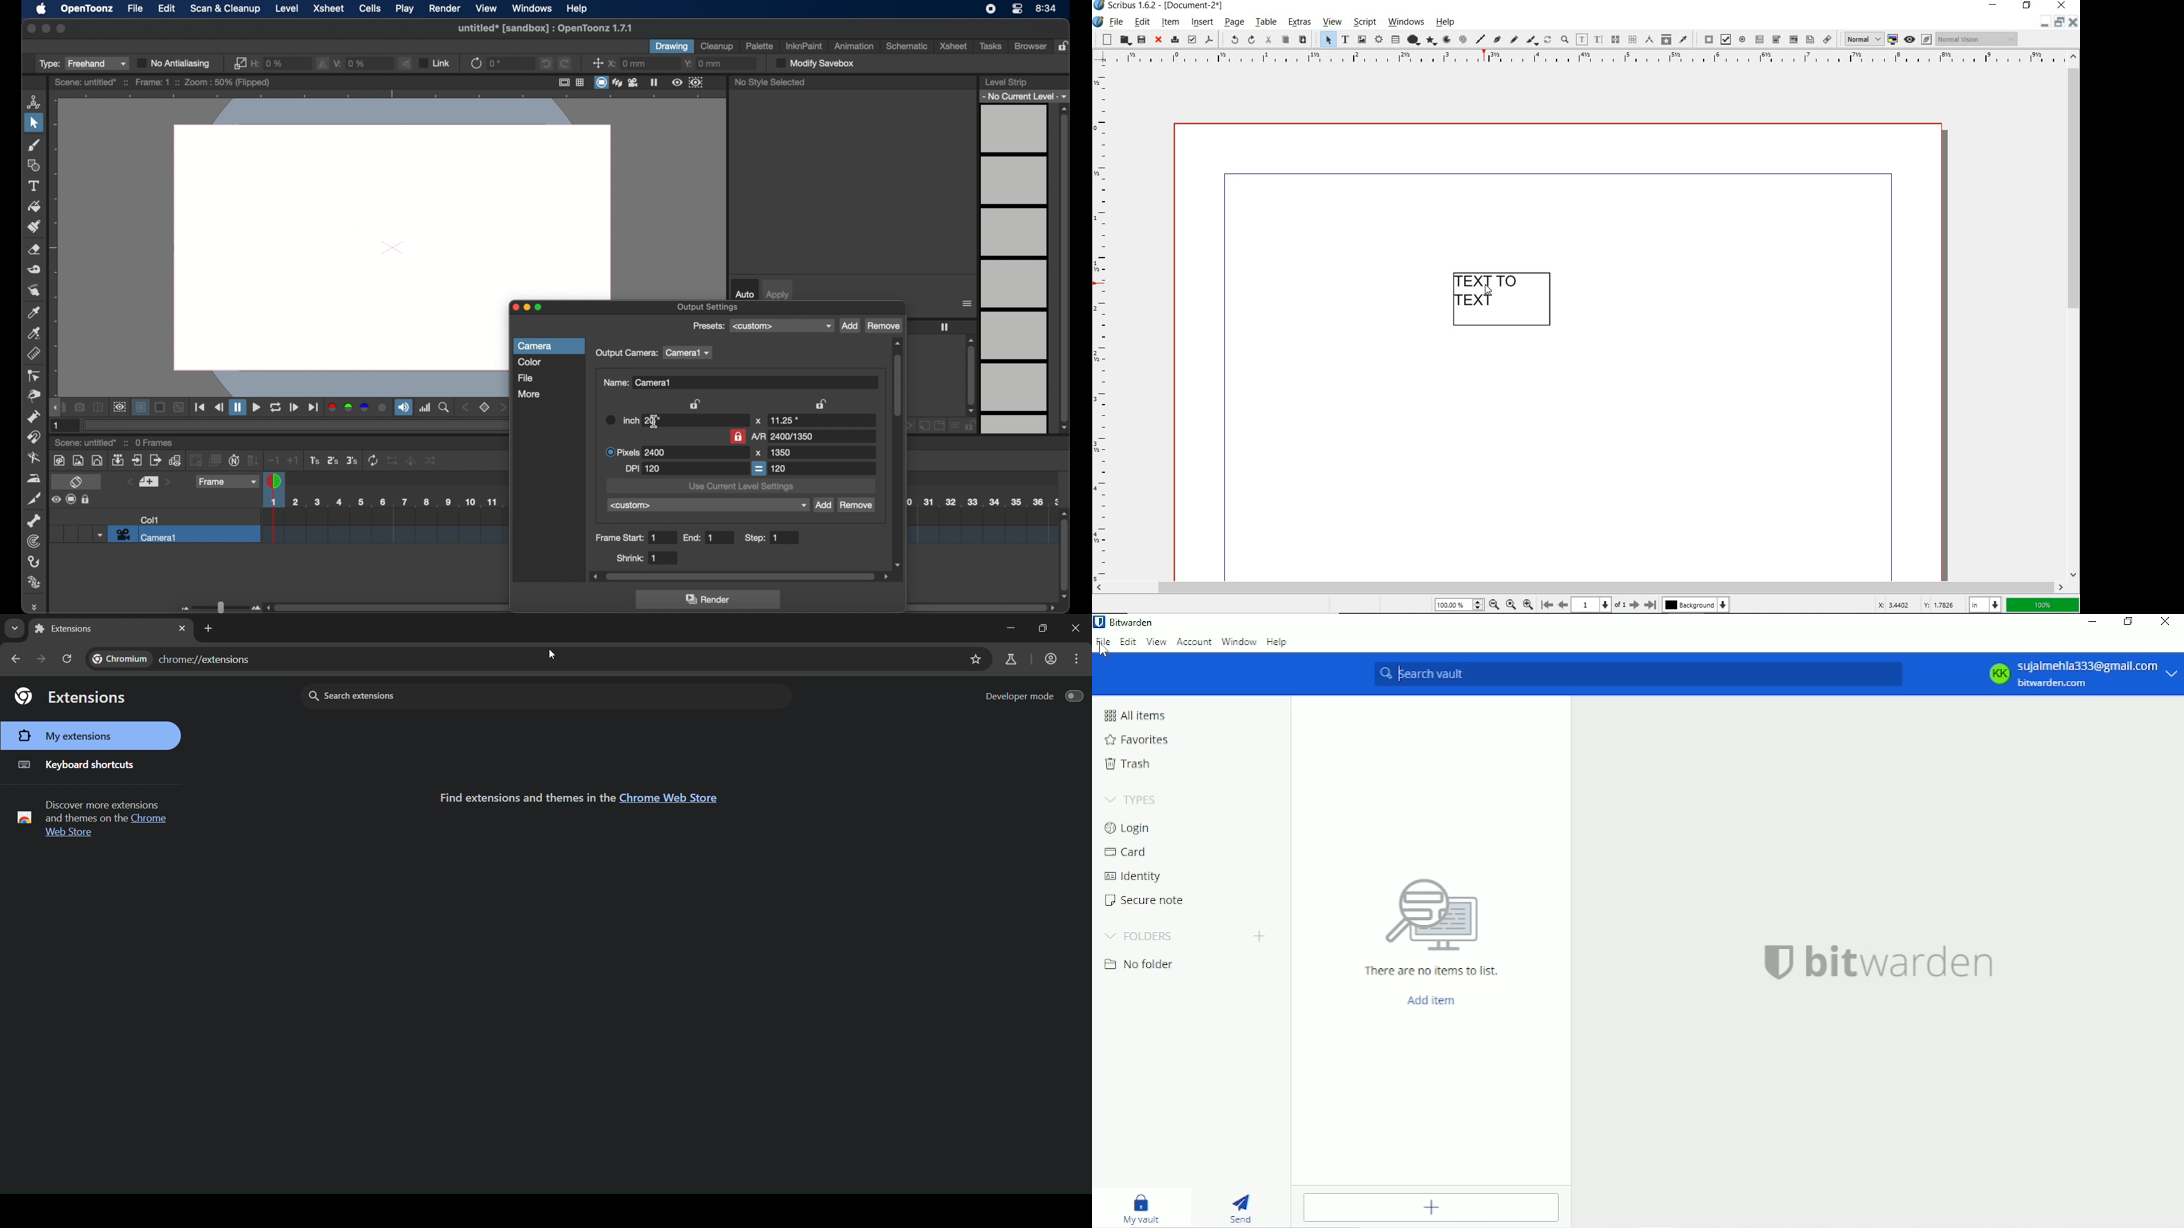  Describe the element at coordinates (1793, 40) in the screenshot. I see `pdf combo box` at that location.